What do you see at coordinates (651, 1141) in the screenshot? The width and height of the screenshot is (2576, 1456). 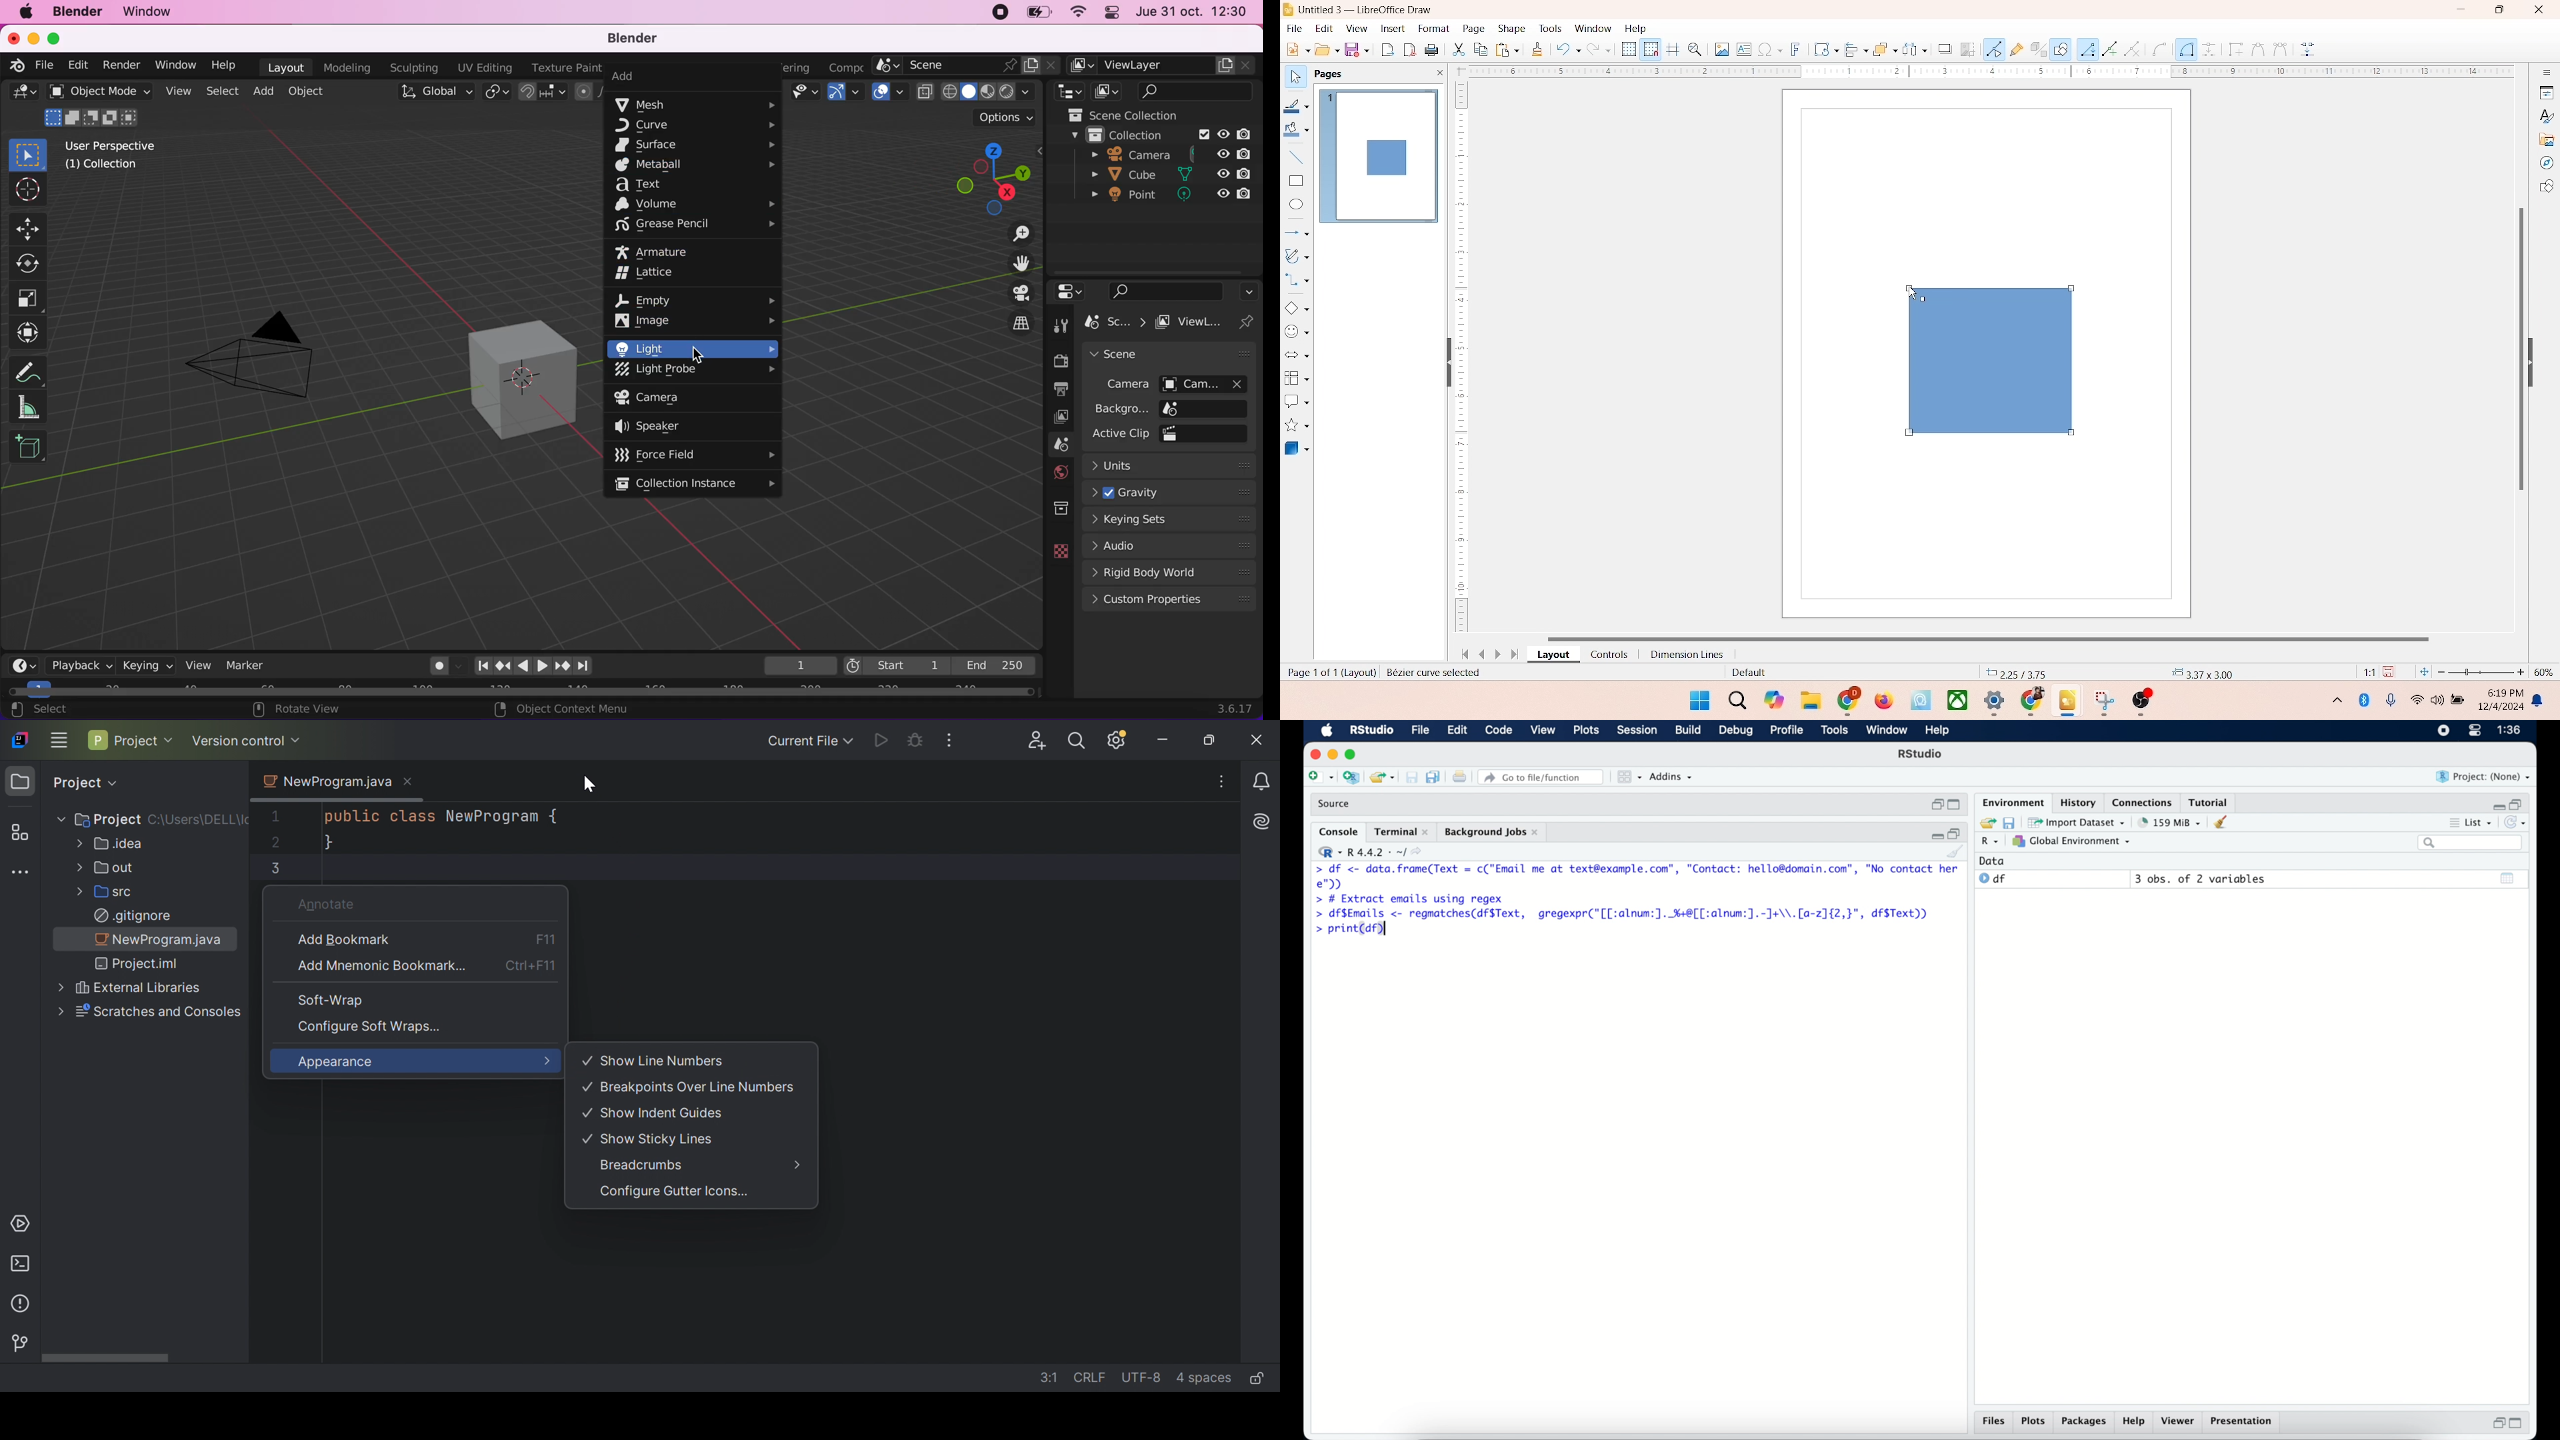 I see `Show Sticky Lines` at bounding box center [651, 1141].